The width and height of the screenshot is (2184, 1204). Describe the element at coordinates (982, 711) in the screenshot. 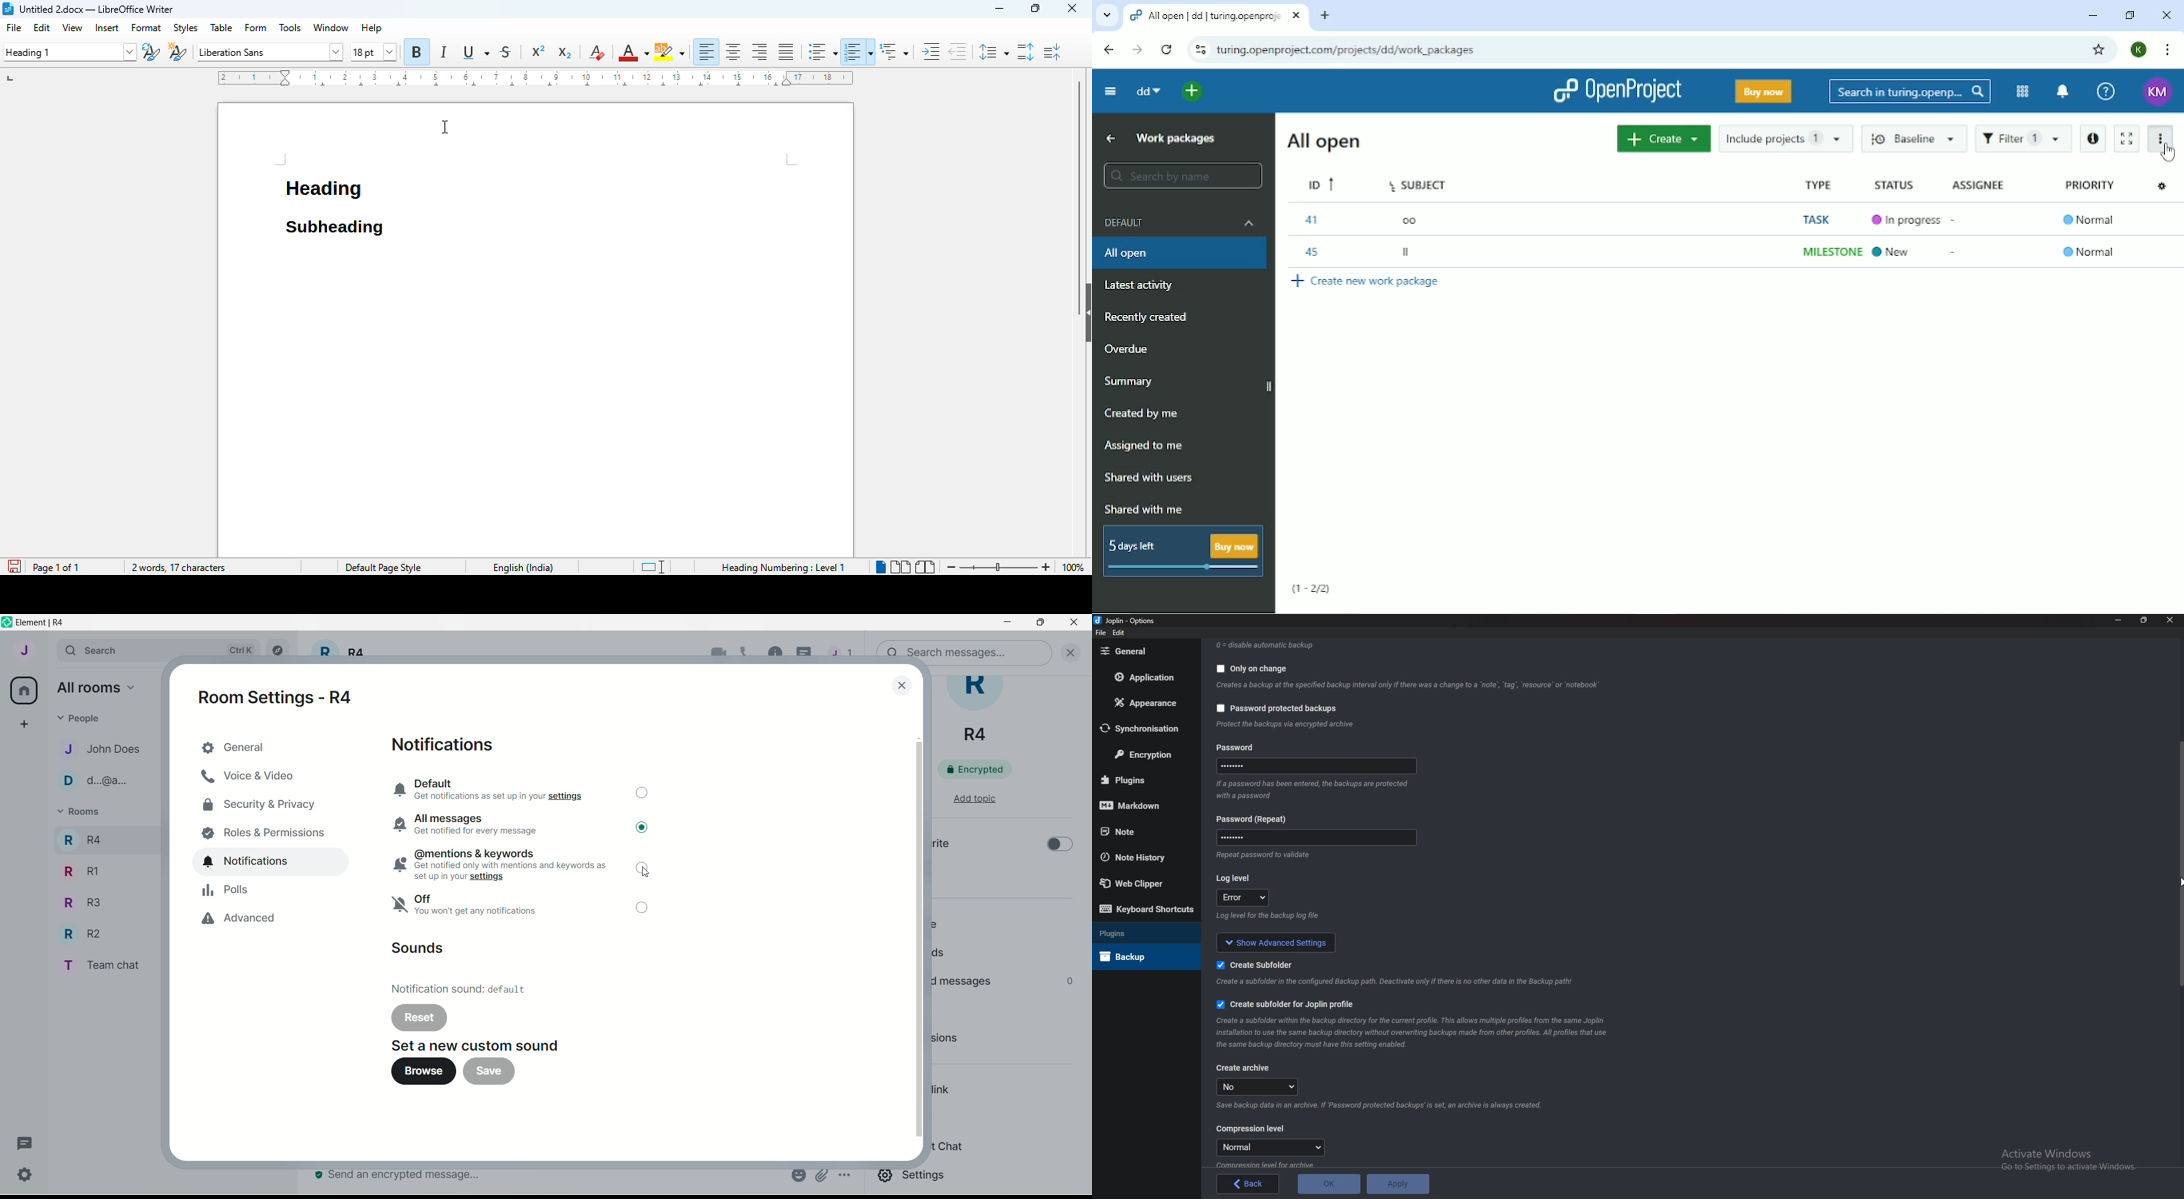

I see `room title` at that location.